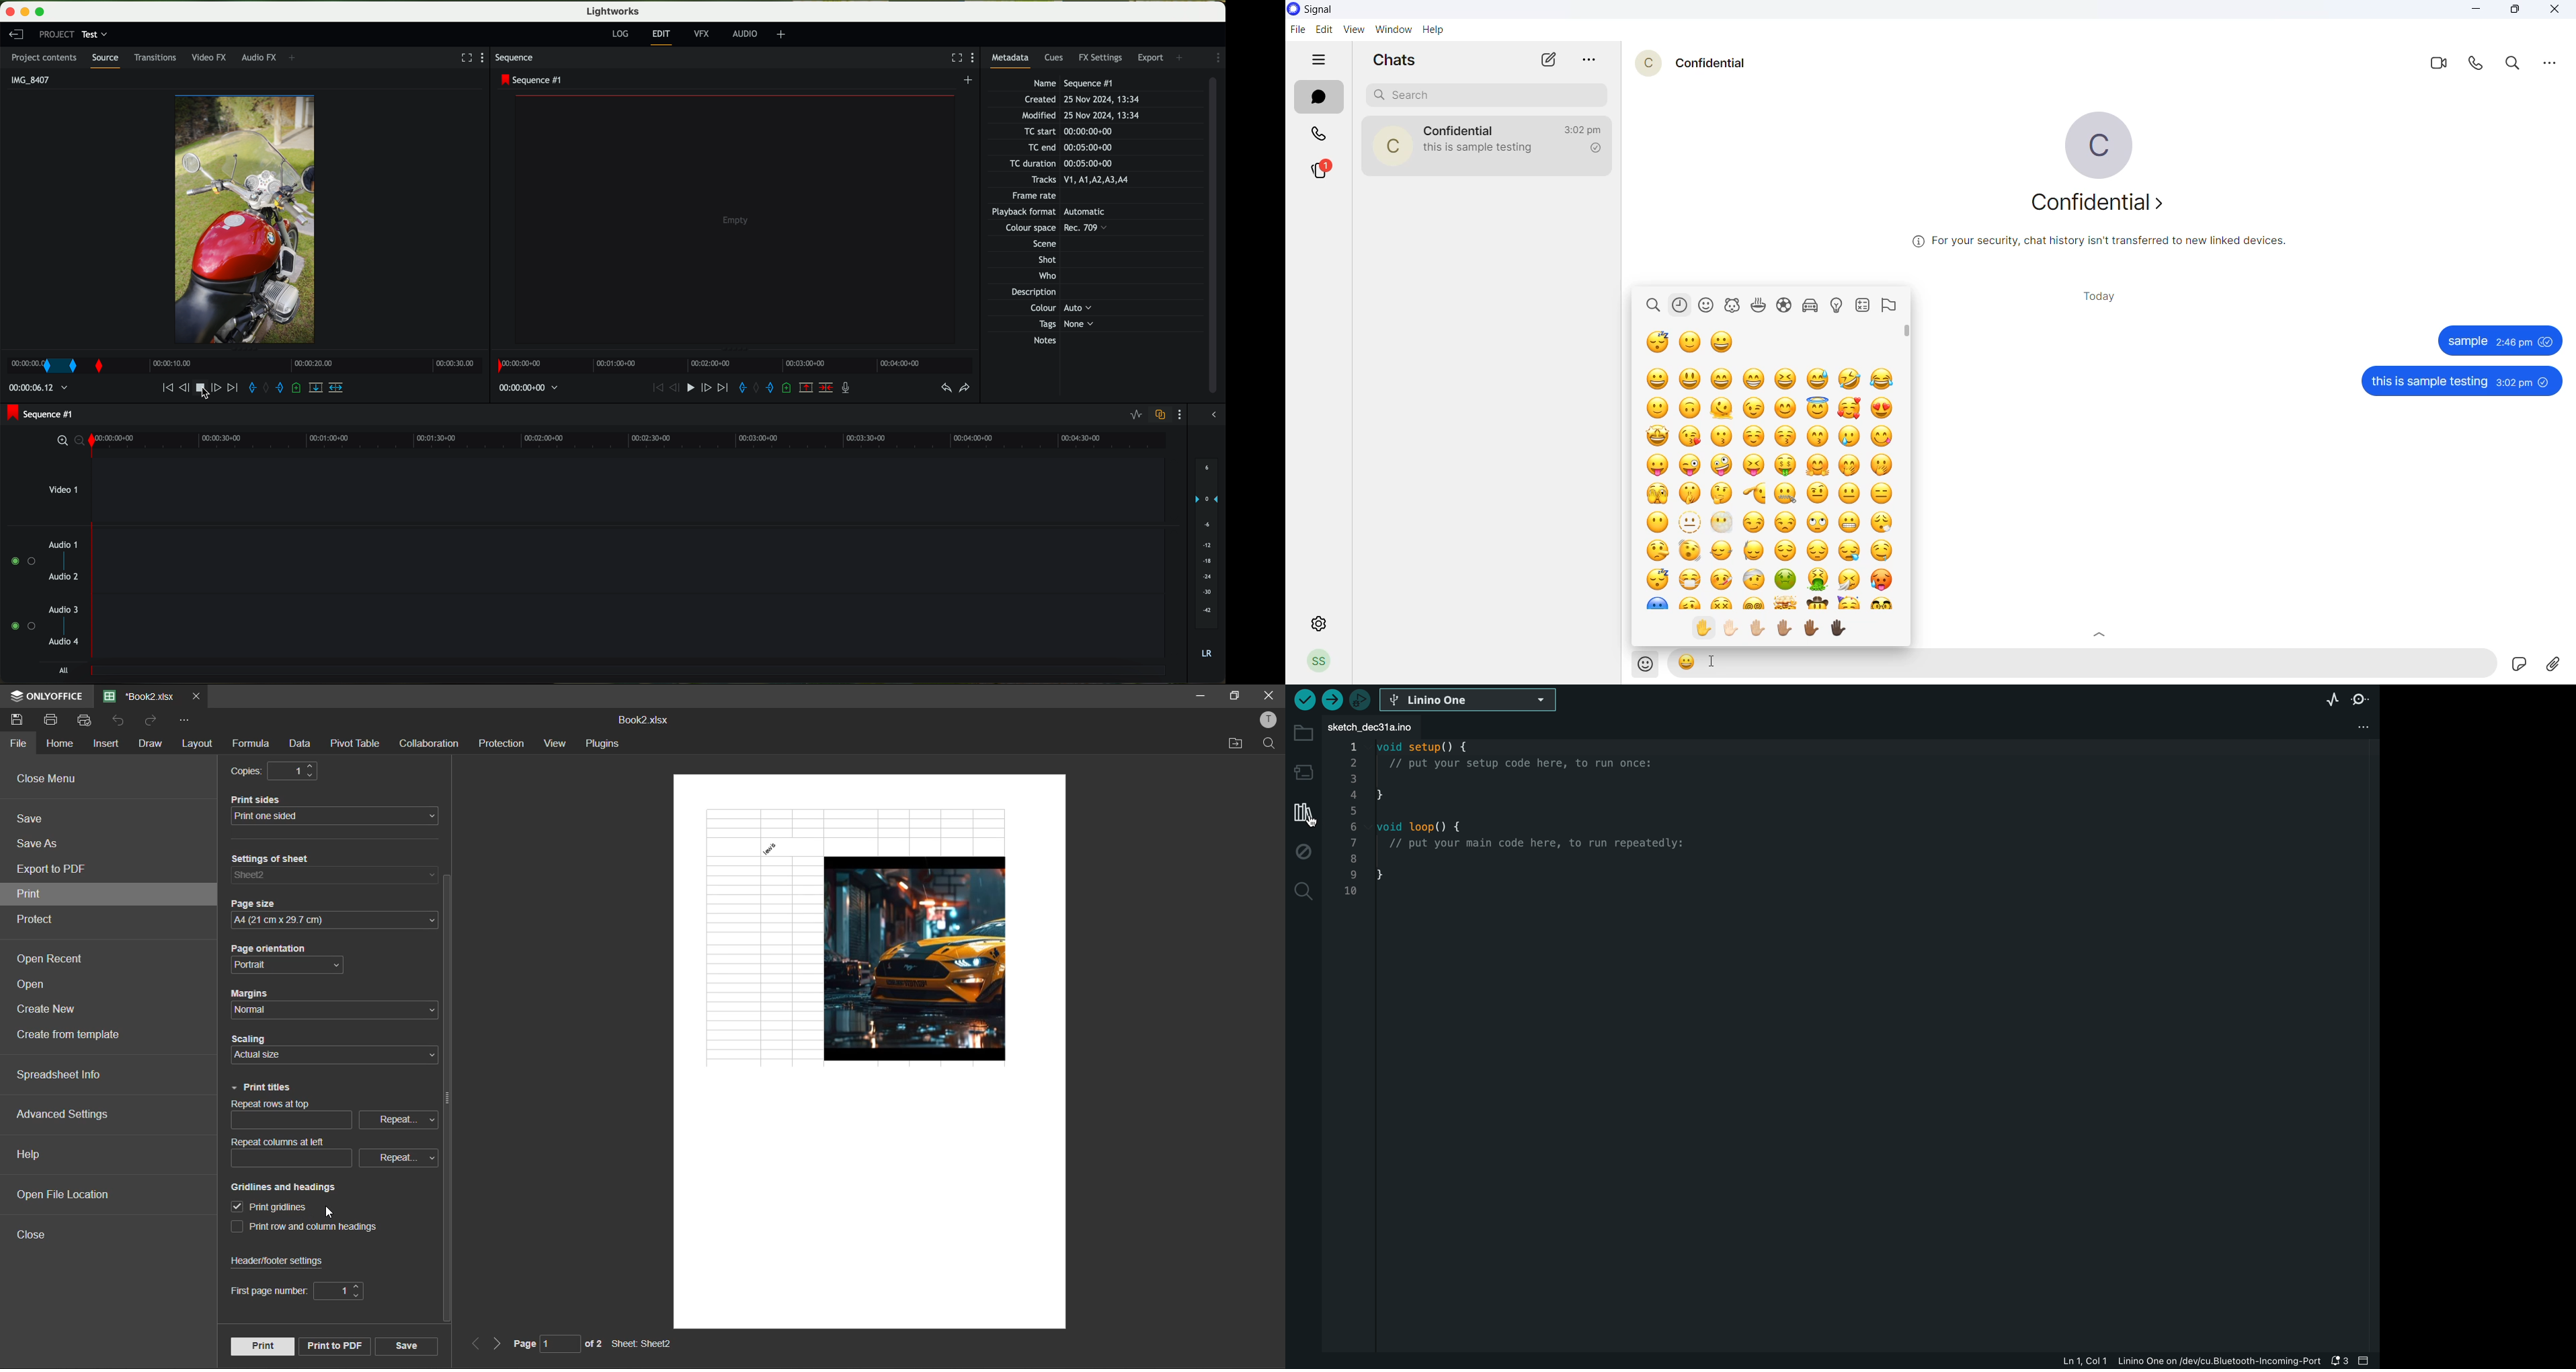 The height and width of the screenshot is (1372, 2576). I want to click on advanced settings, so click(69, 1116).